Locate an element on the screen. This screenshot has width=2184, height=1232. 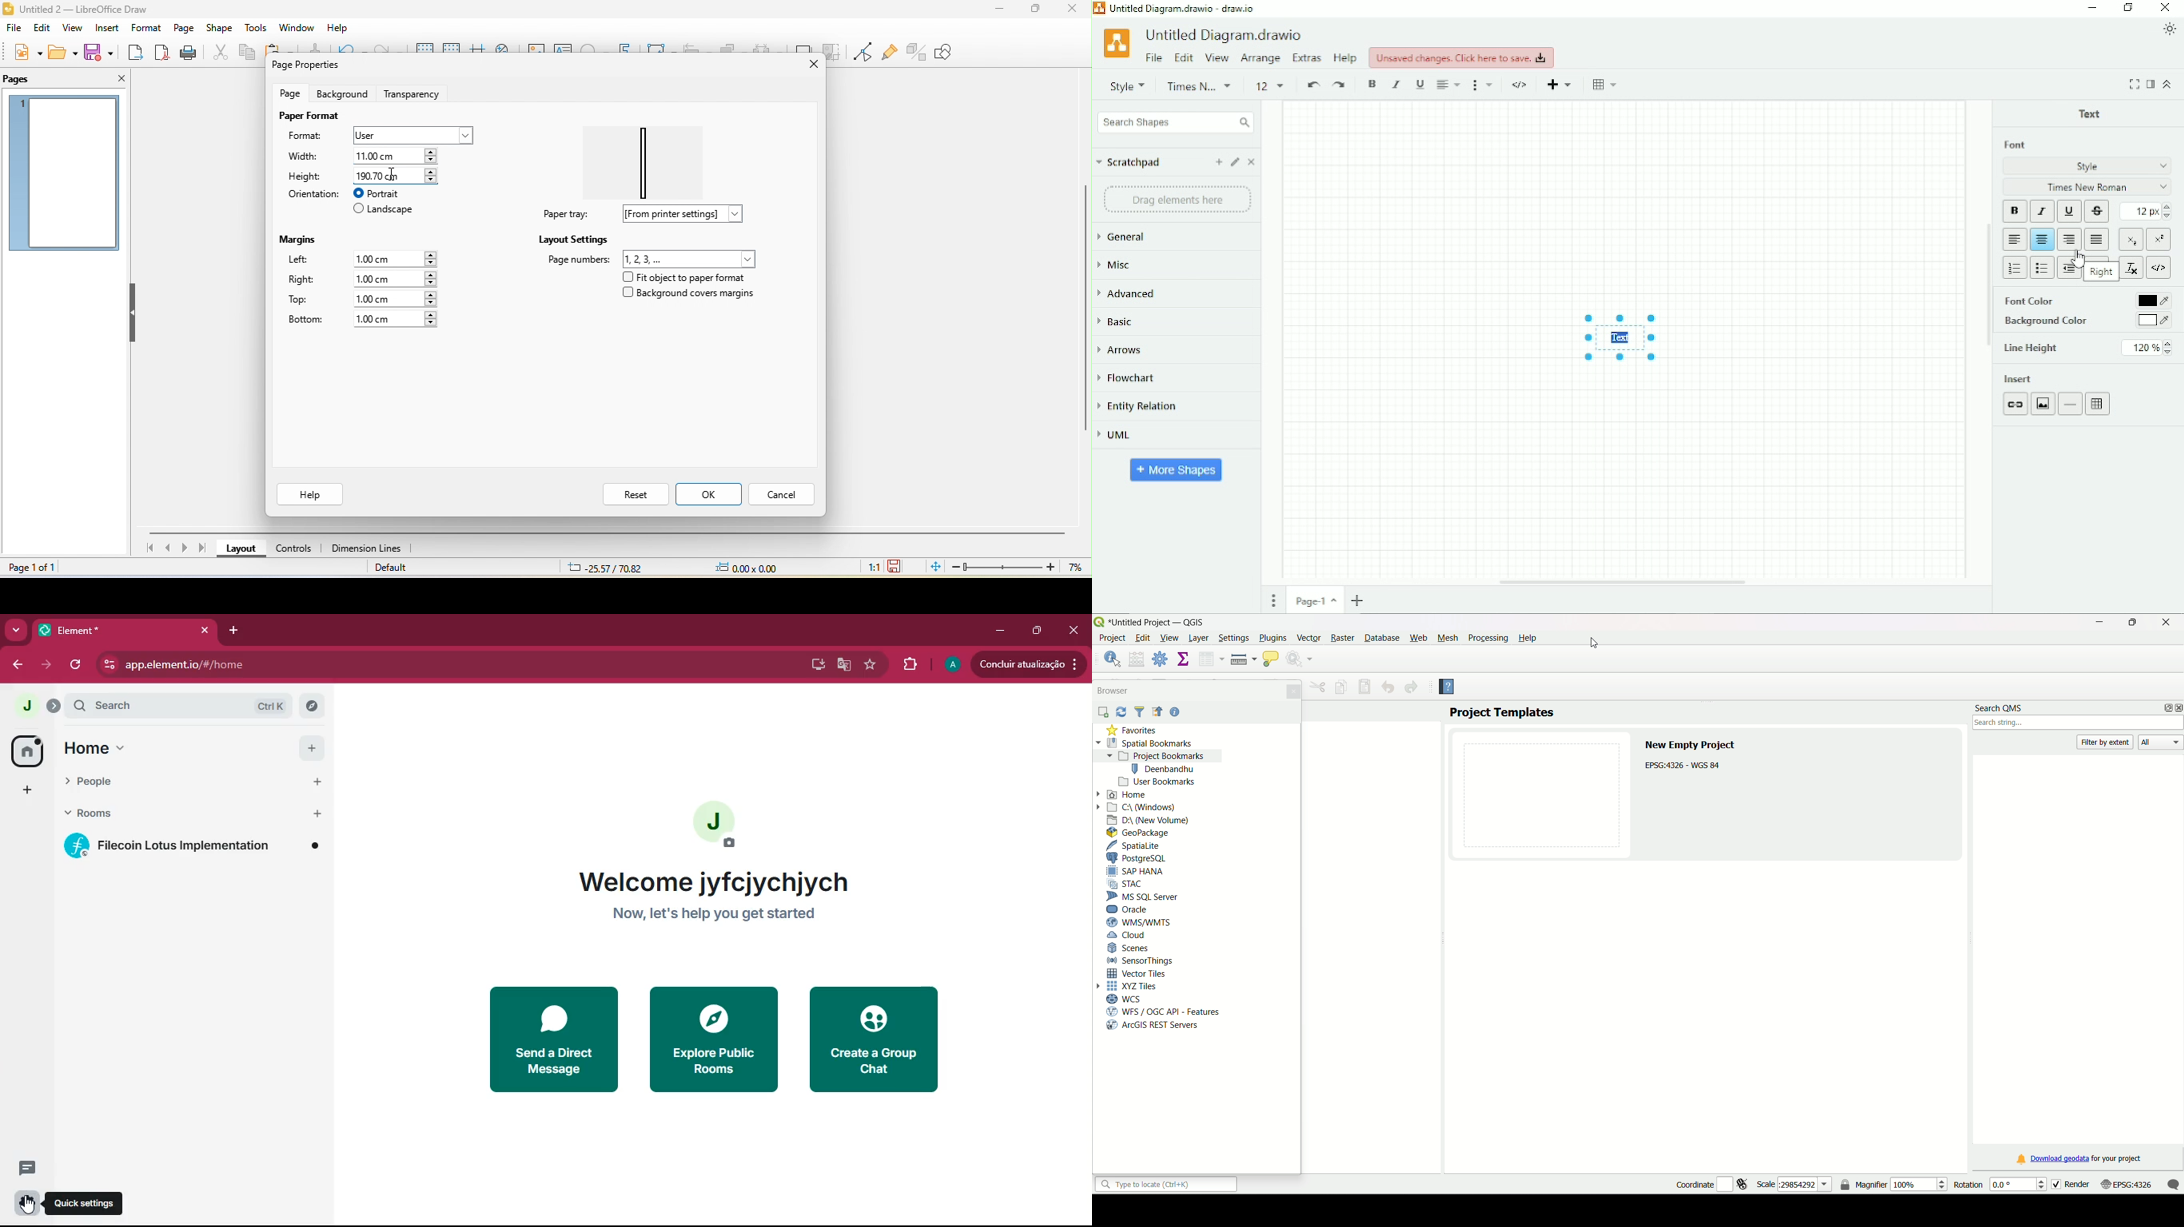
search is located at coordinates (147, 706).